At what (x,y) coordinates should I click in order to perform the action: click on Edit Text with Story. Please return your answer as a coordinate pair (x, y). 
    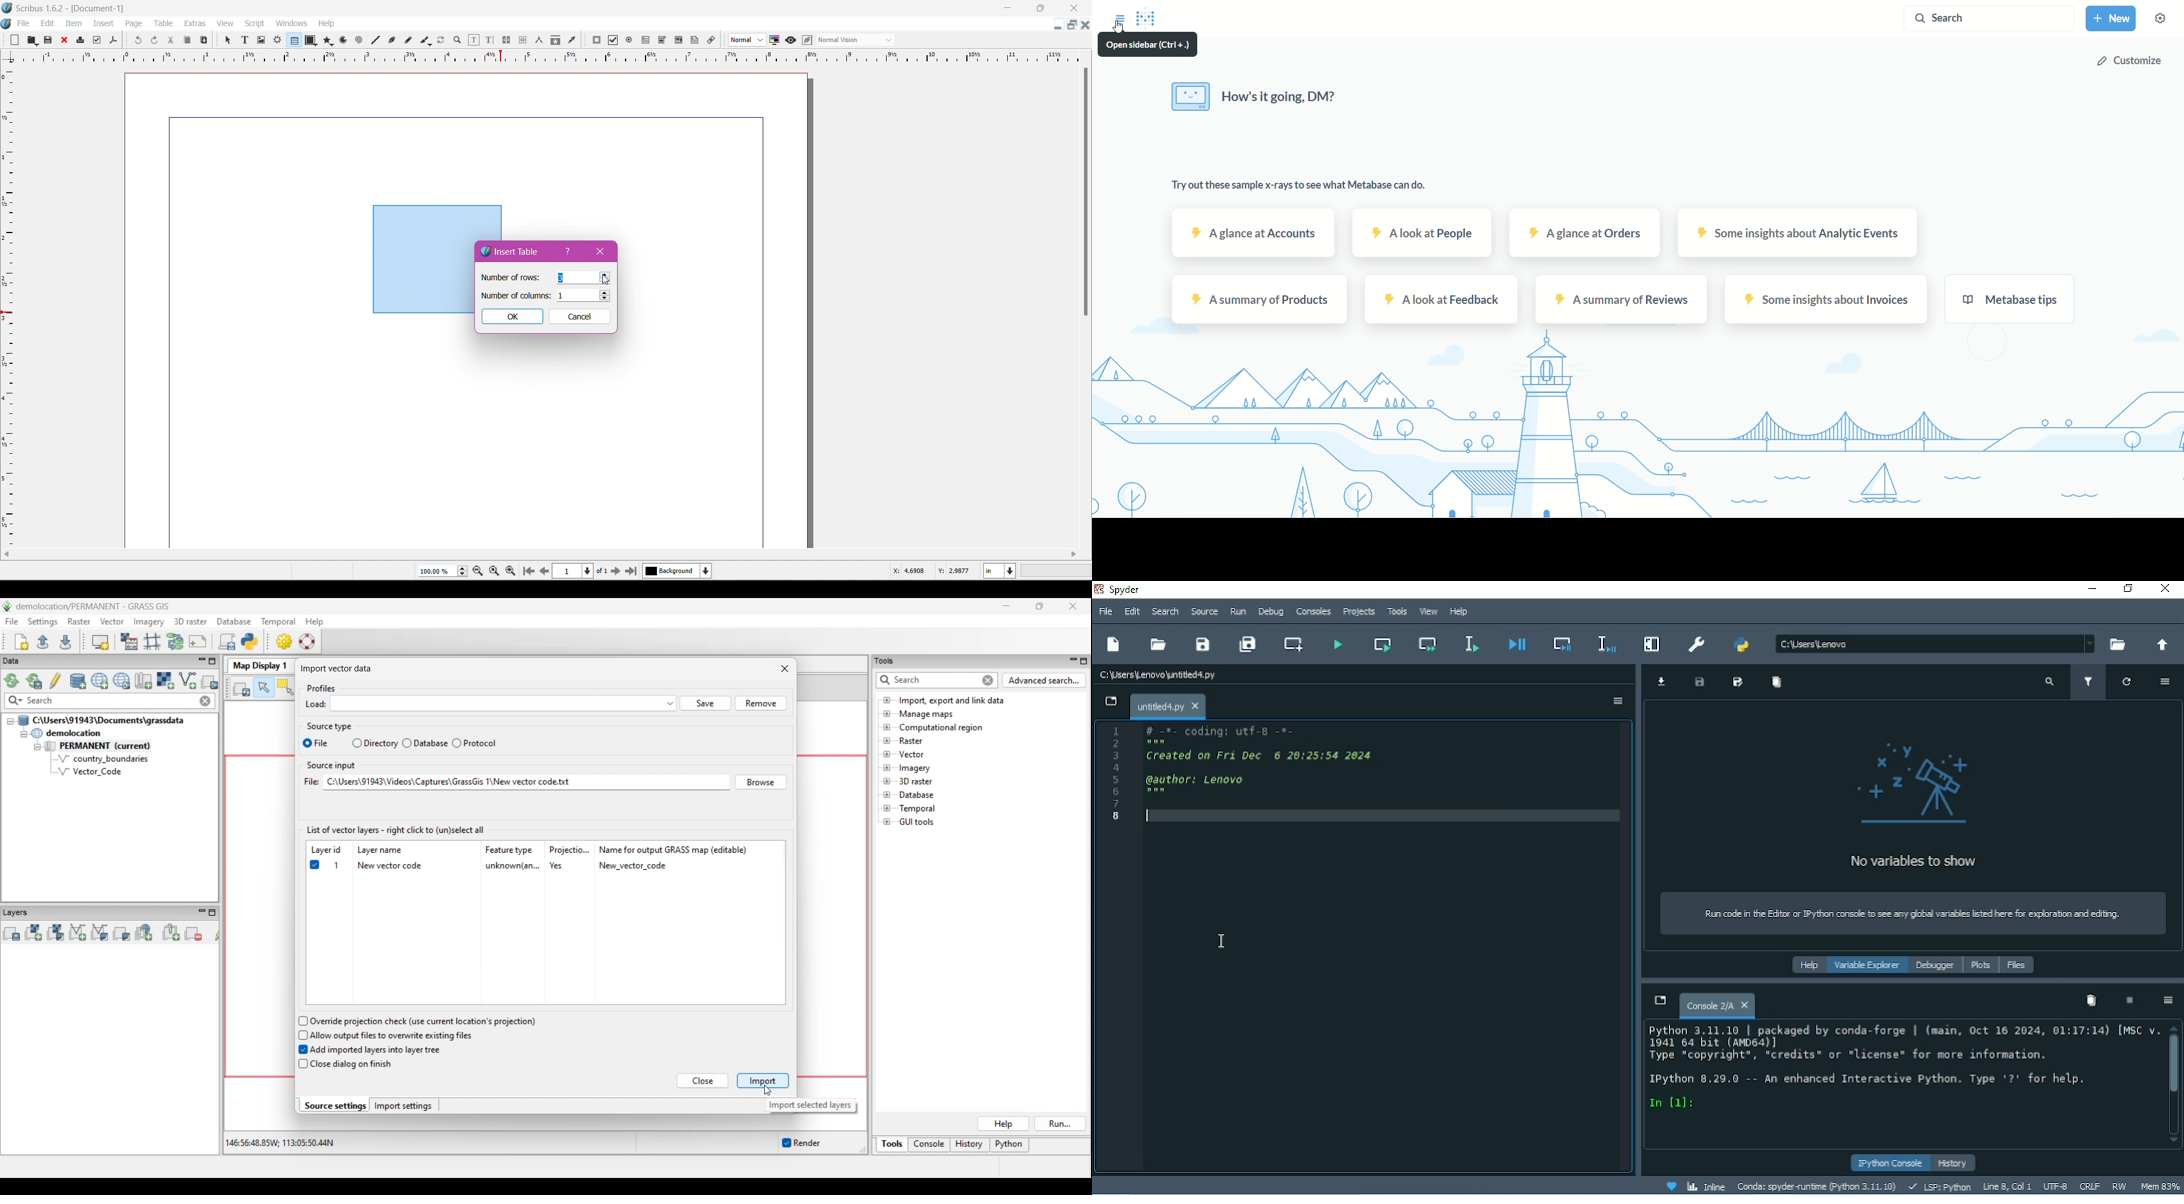
    Looking at the image, I should click on (490, 40).